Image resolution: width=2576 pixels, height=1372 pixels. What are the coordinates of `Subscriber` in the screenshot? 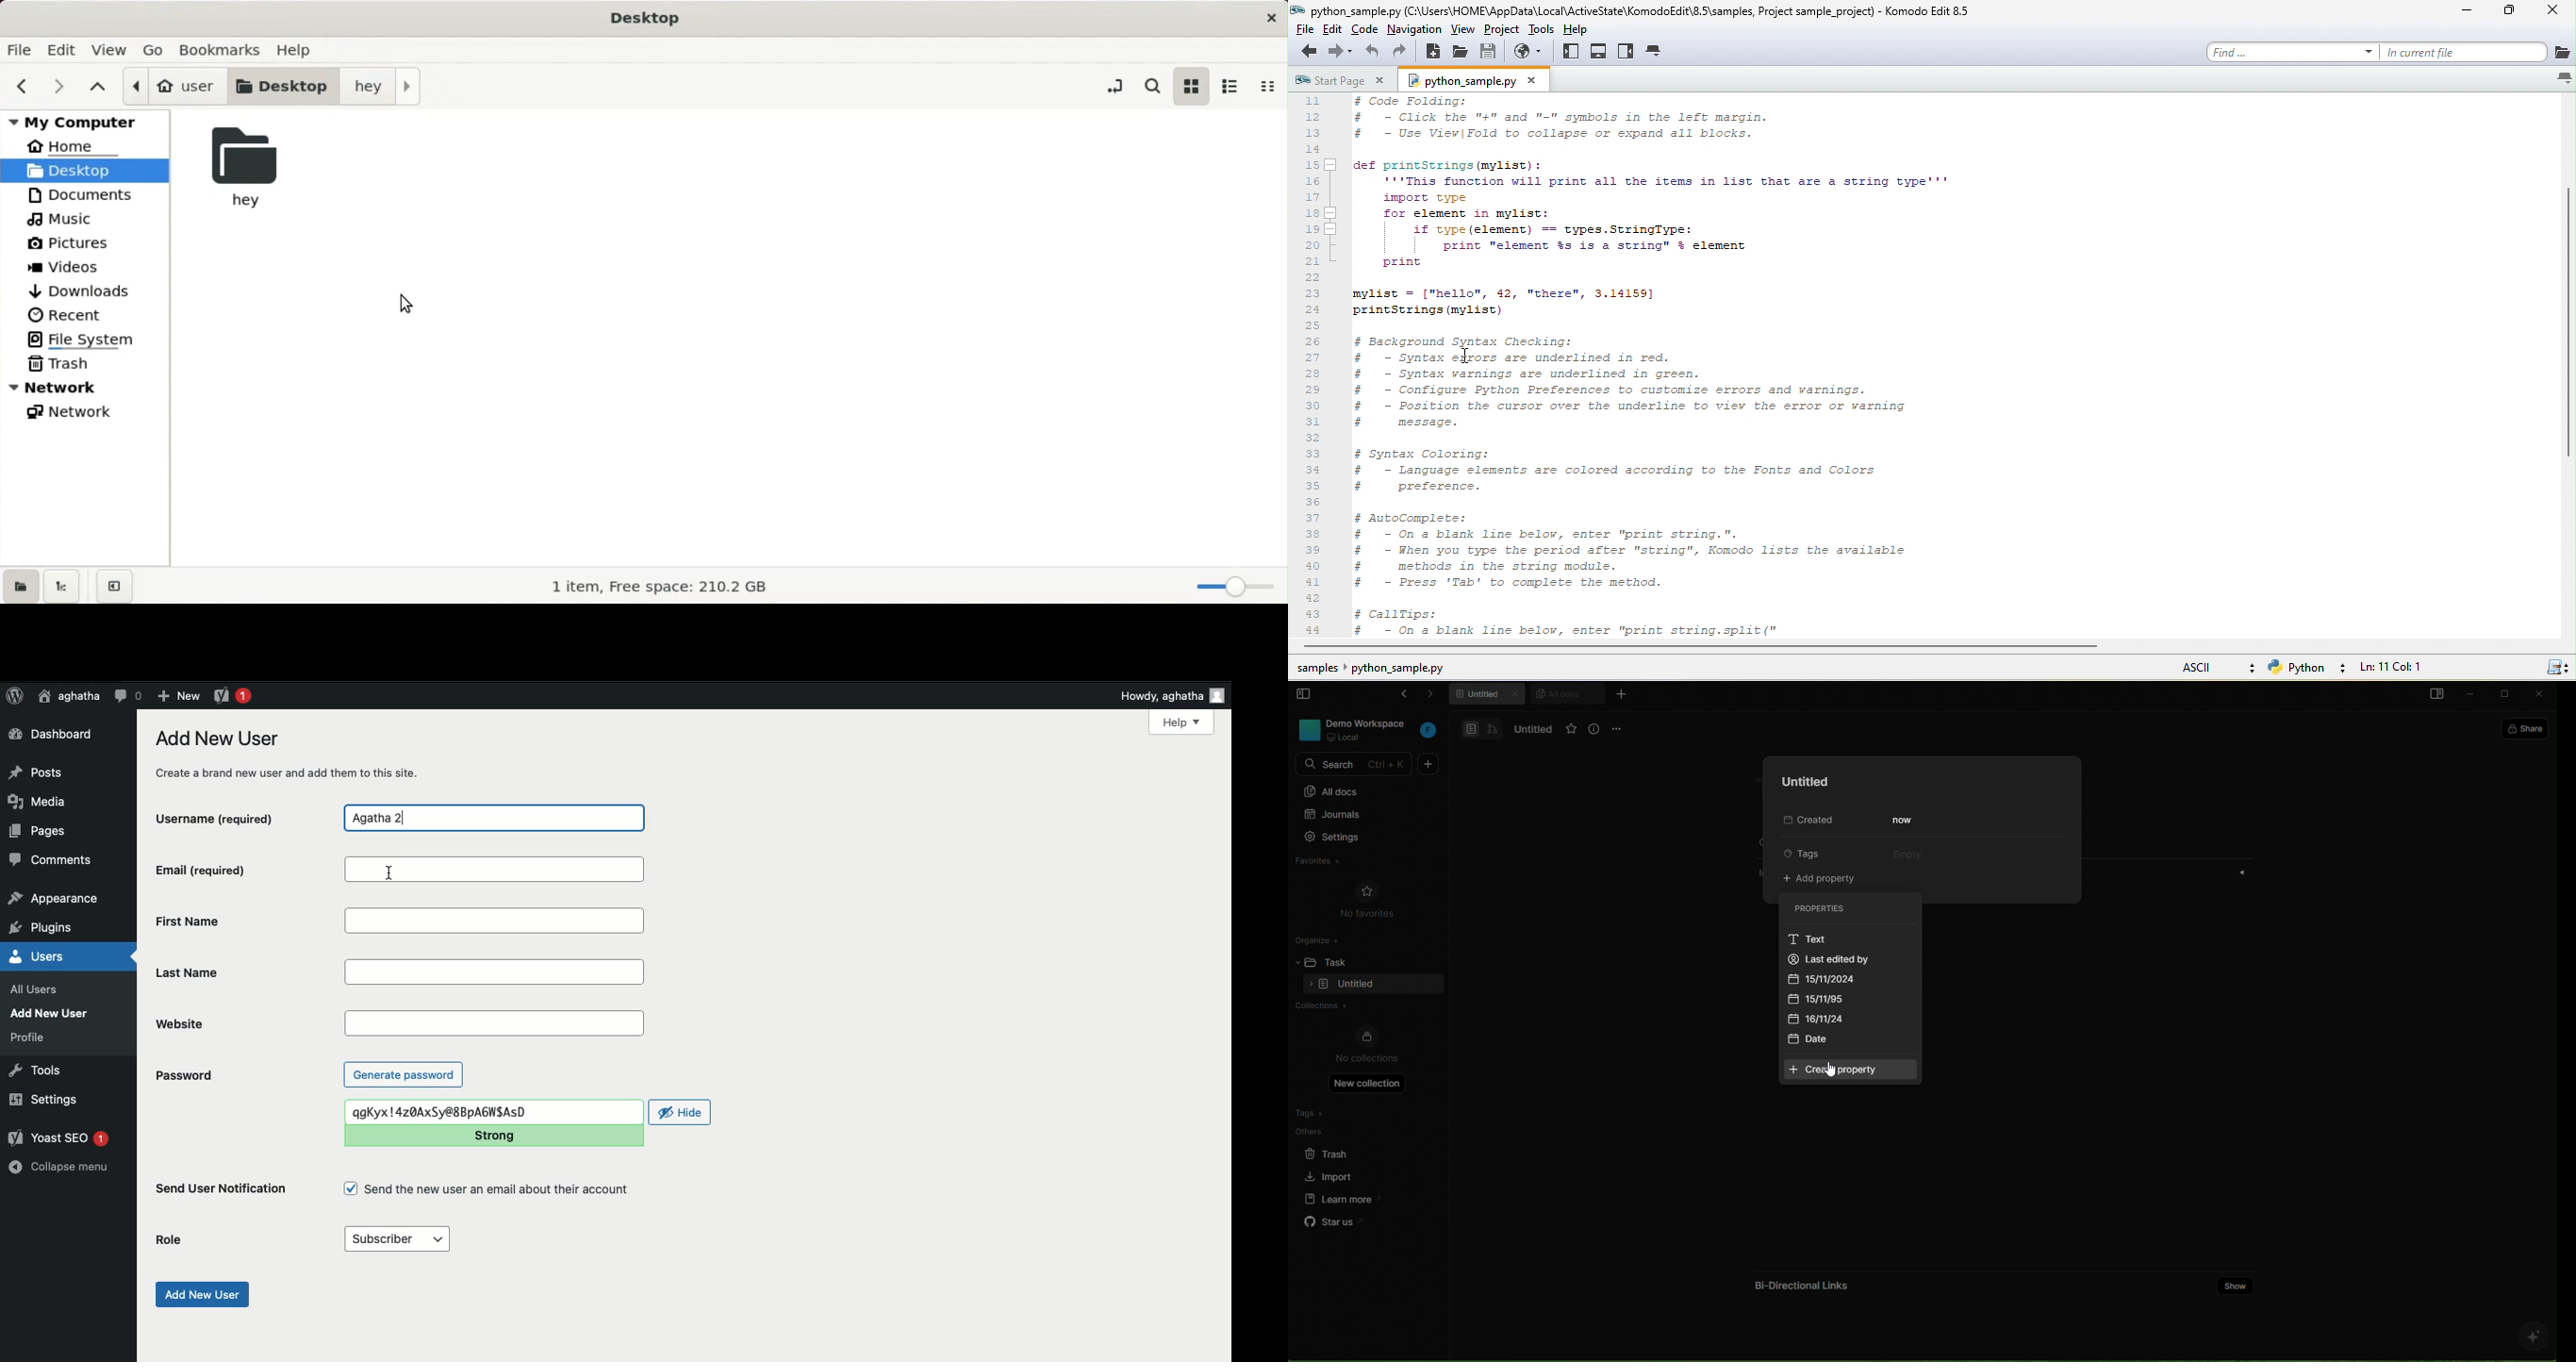 It's located at (396, 1240).